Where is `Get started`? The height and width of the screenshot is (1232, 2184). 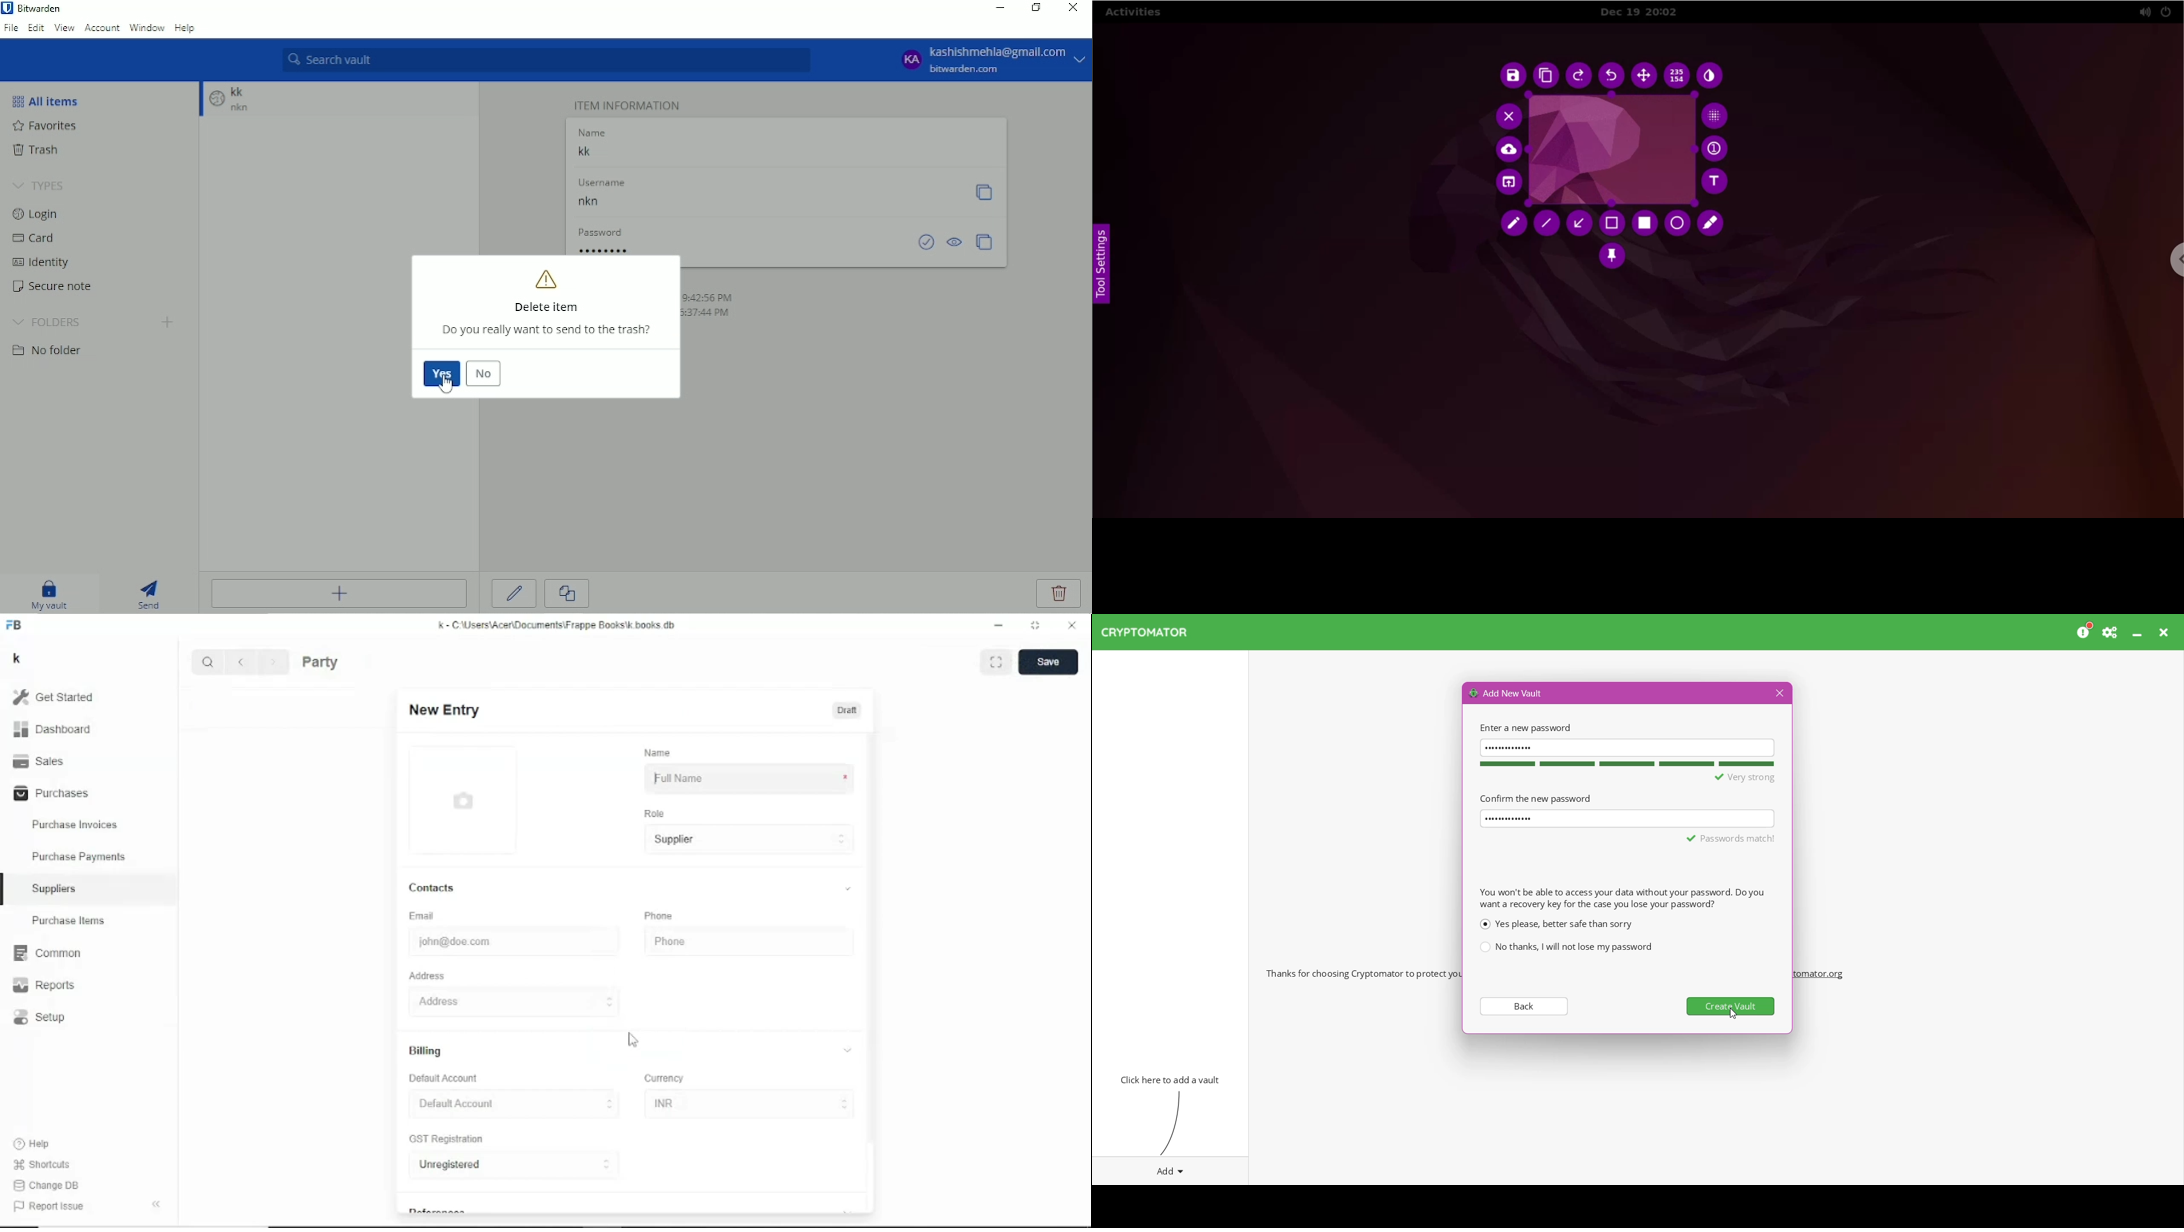 Get started is located at coordinates (54, 697).